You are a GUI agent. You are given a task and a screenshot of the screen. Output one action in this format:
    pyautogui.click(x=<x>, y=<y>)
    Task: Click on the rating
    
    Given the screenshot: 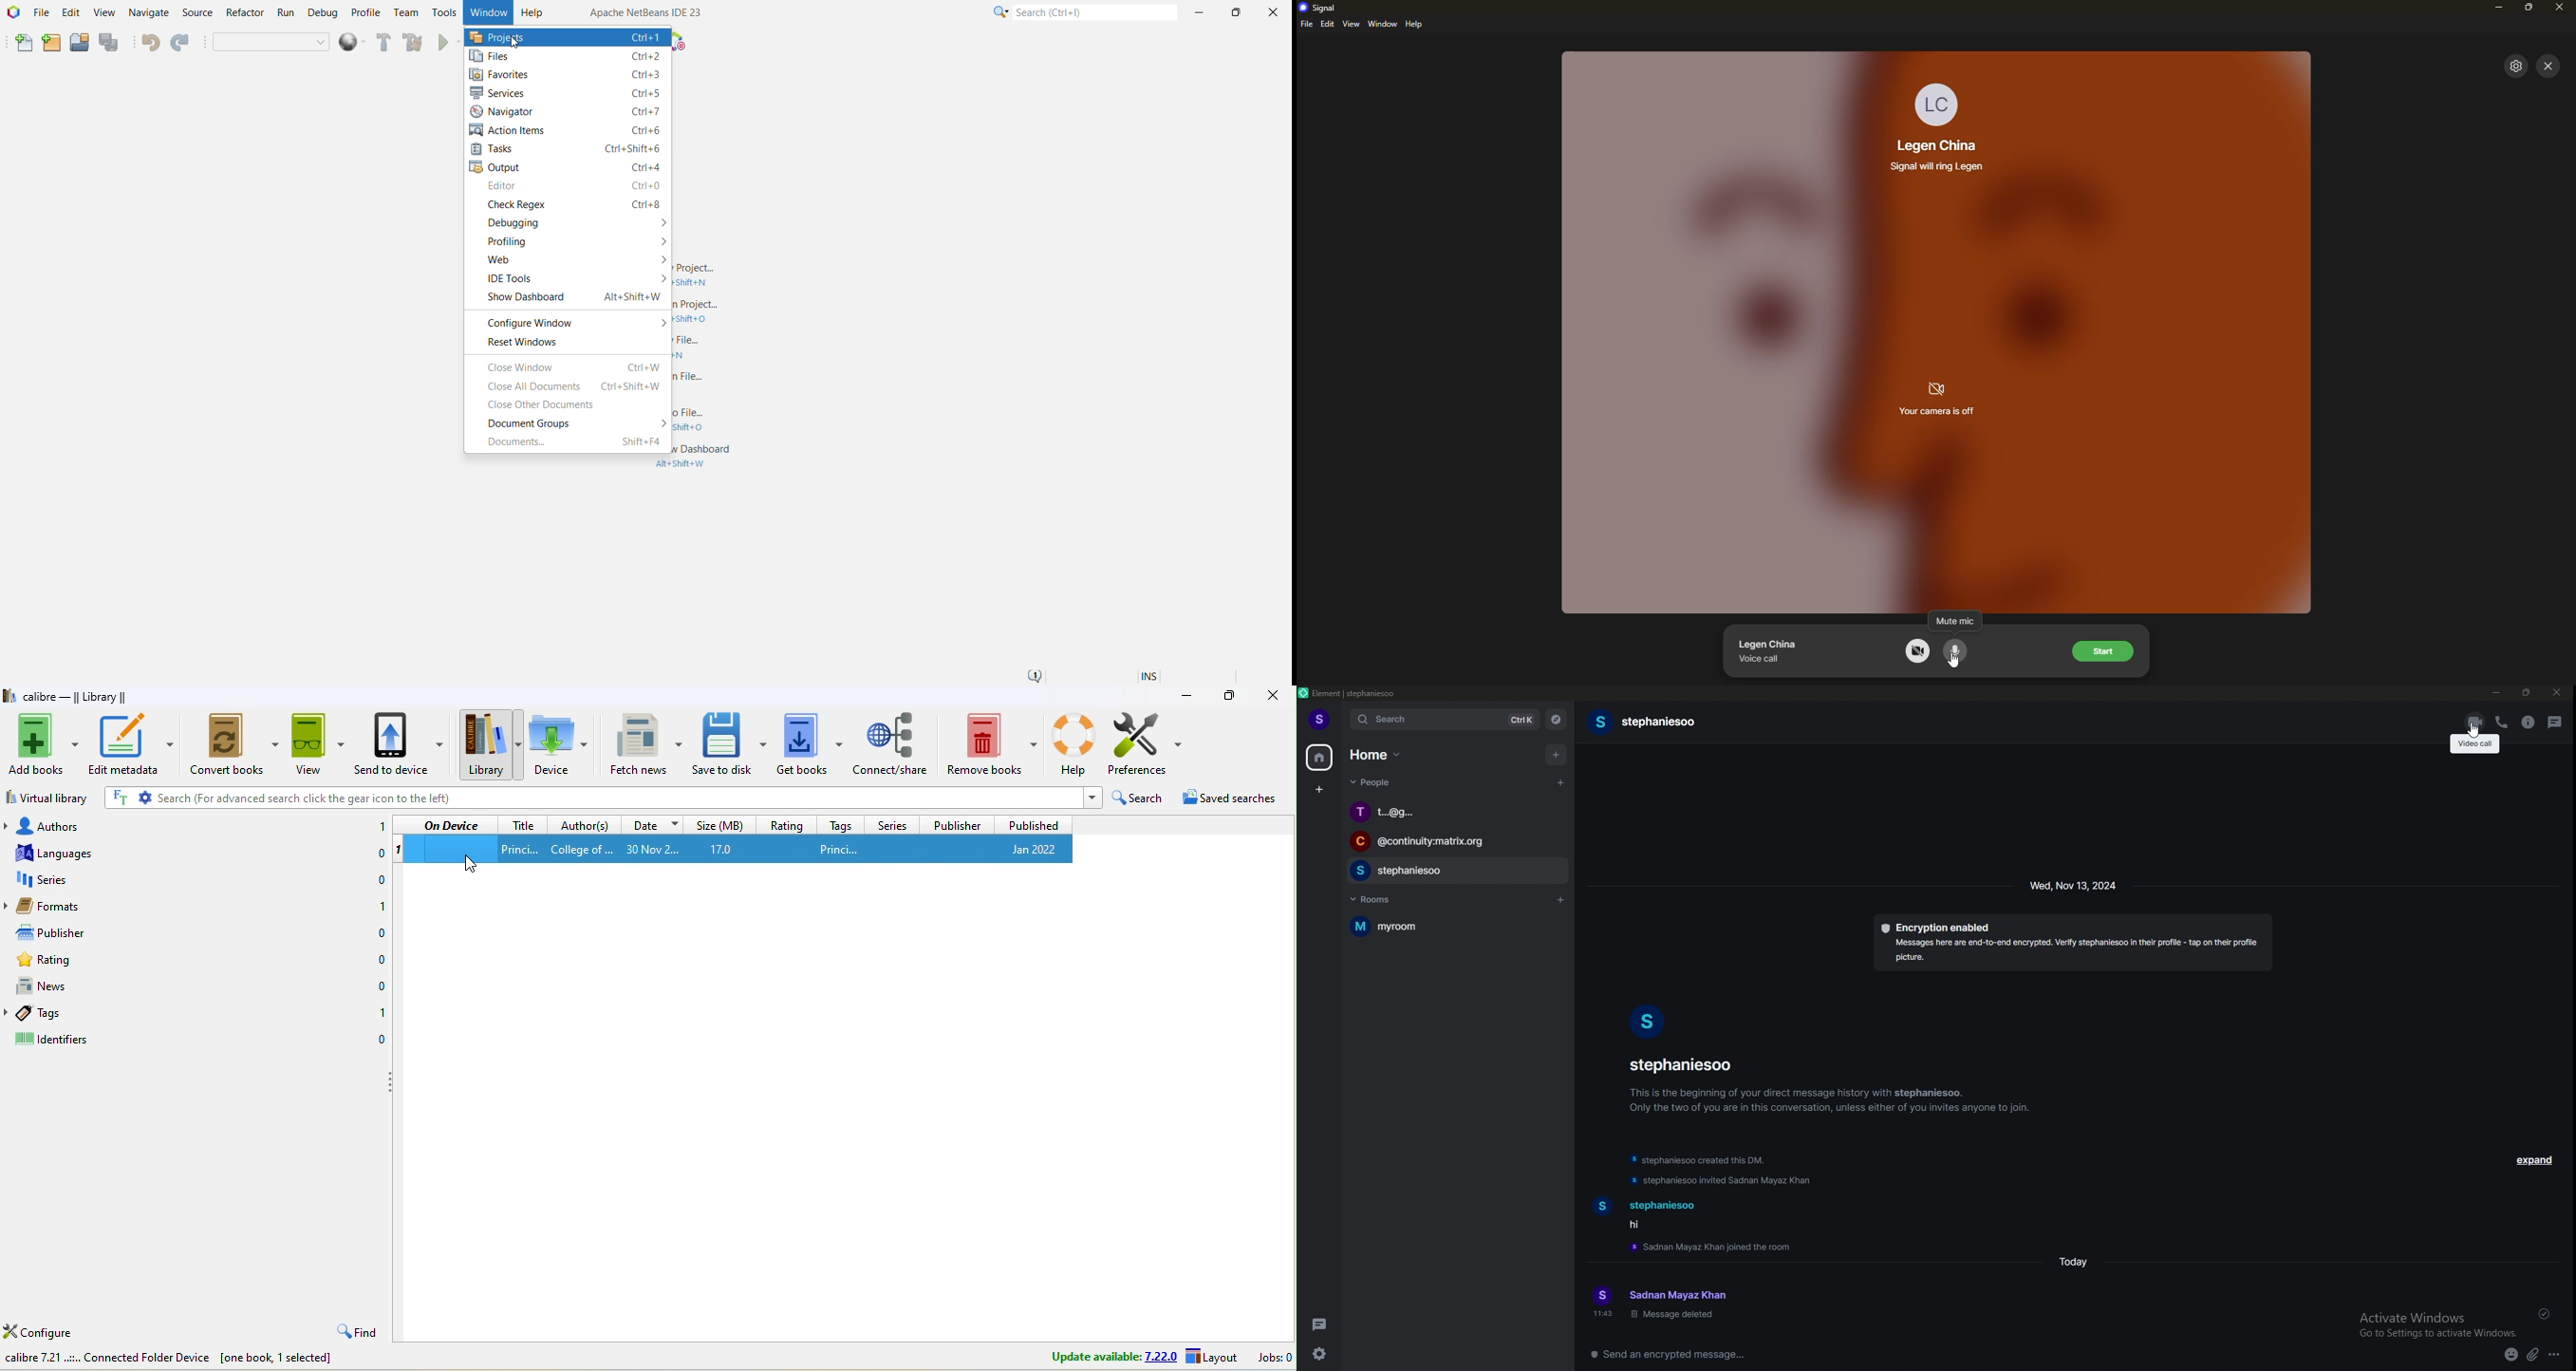 What is the action you would take?
    pyautogui.click(x=786, y=824)
    